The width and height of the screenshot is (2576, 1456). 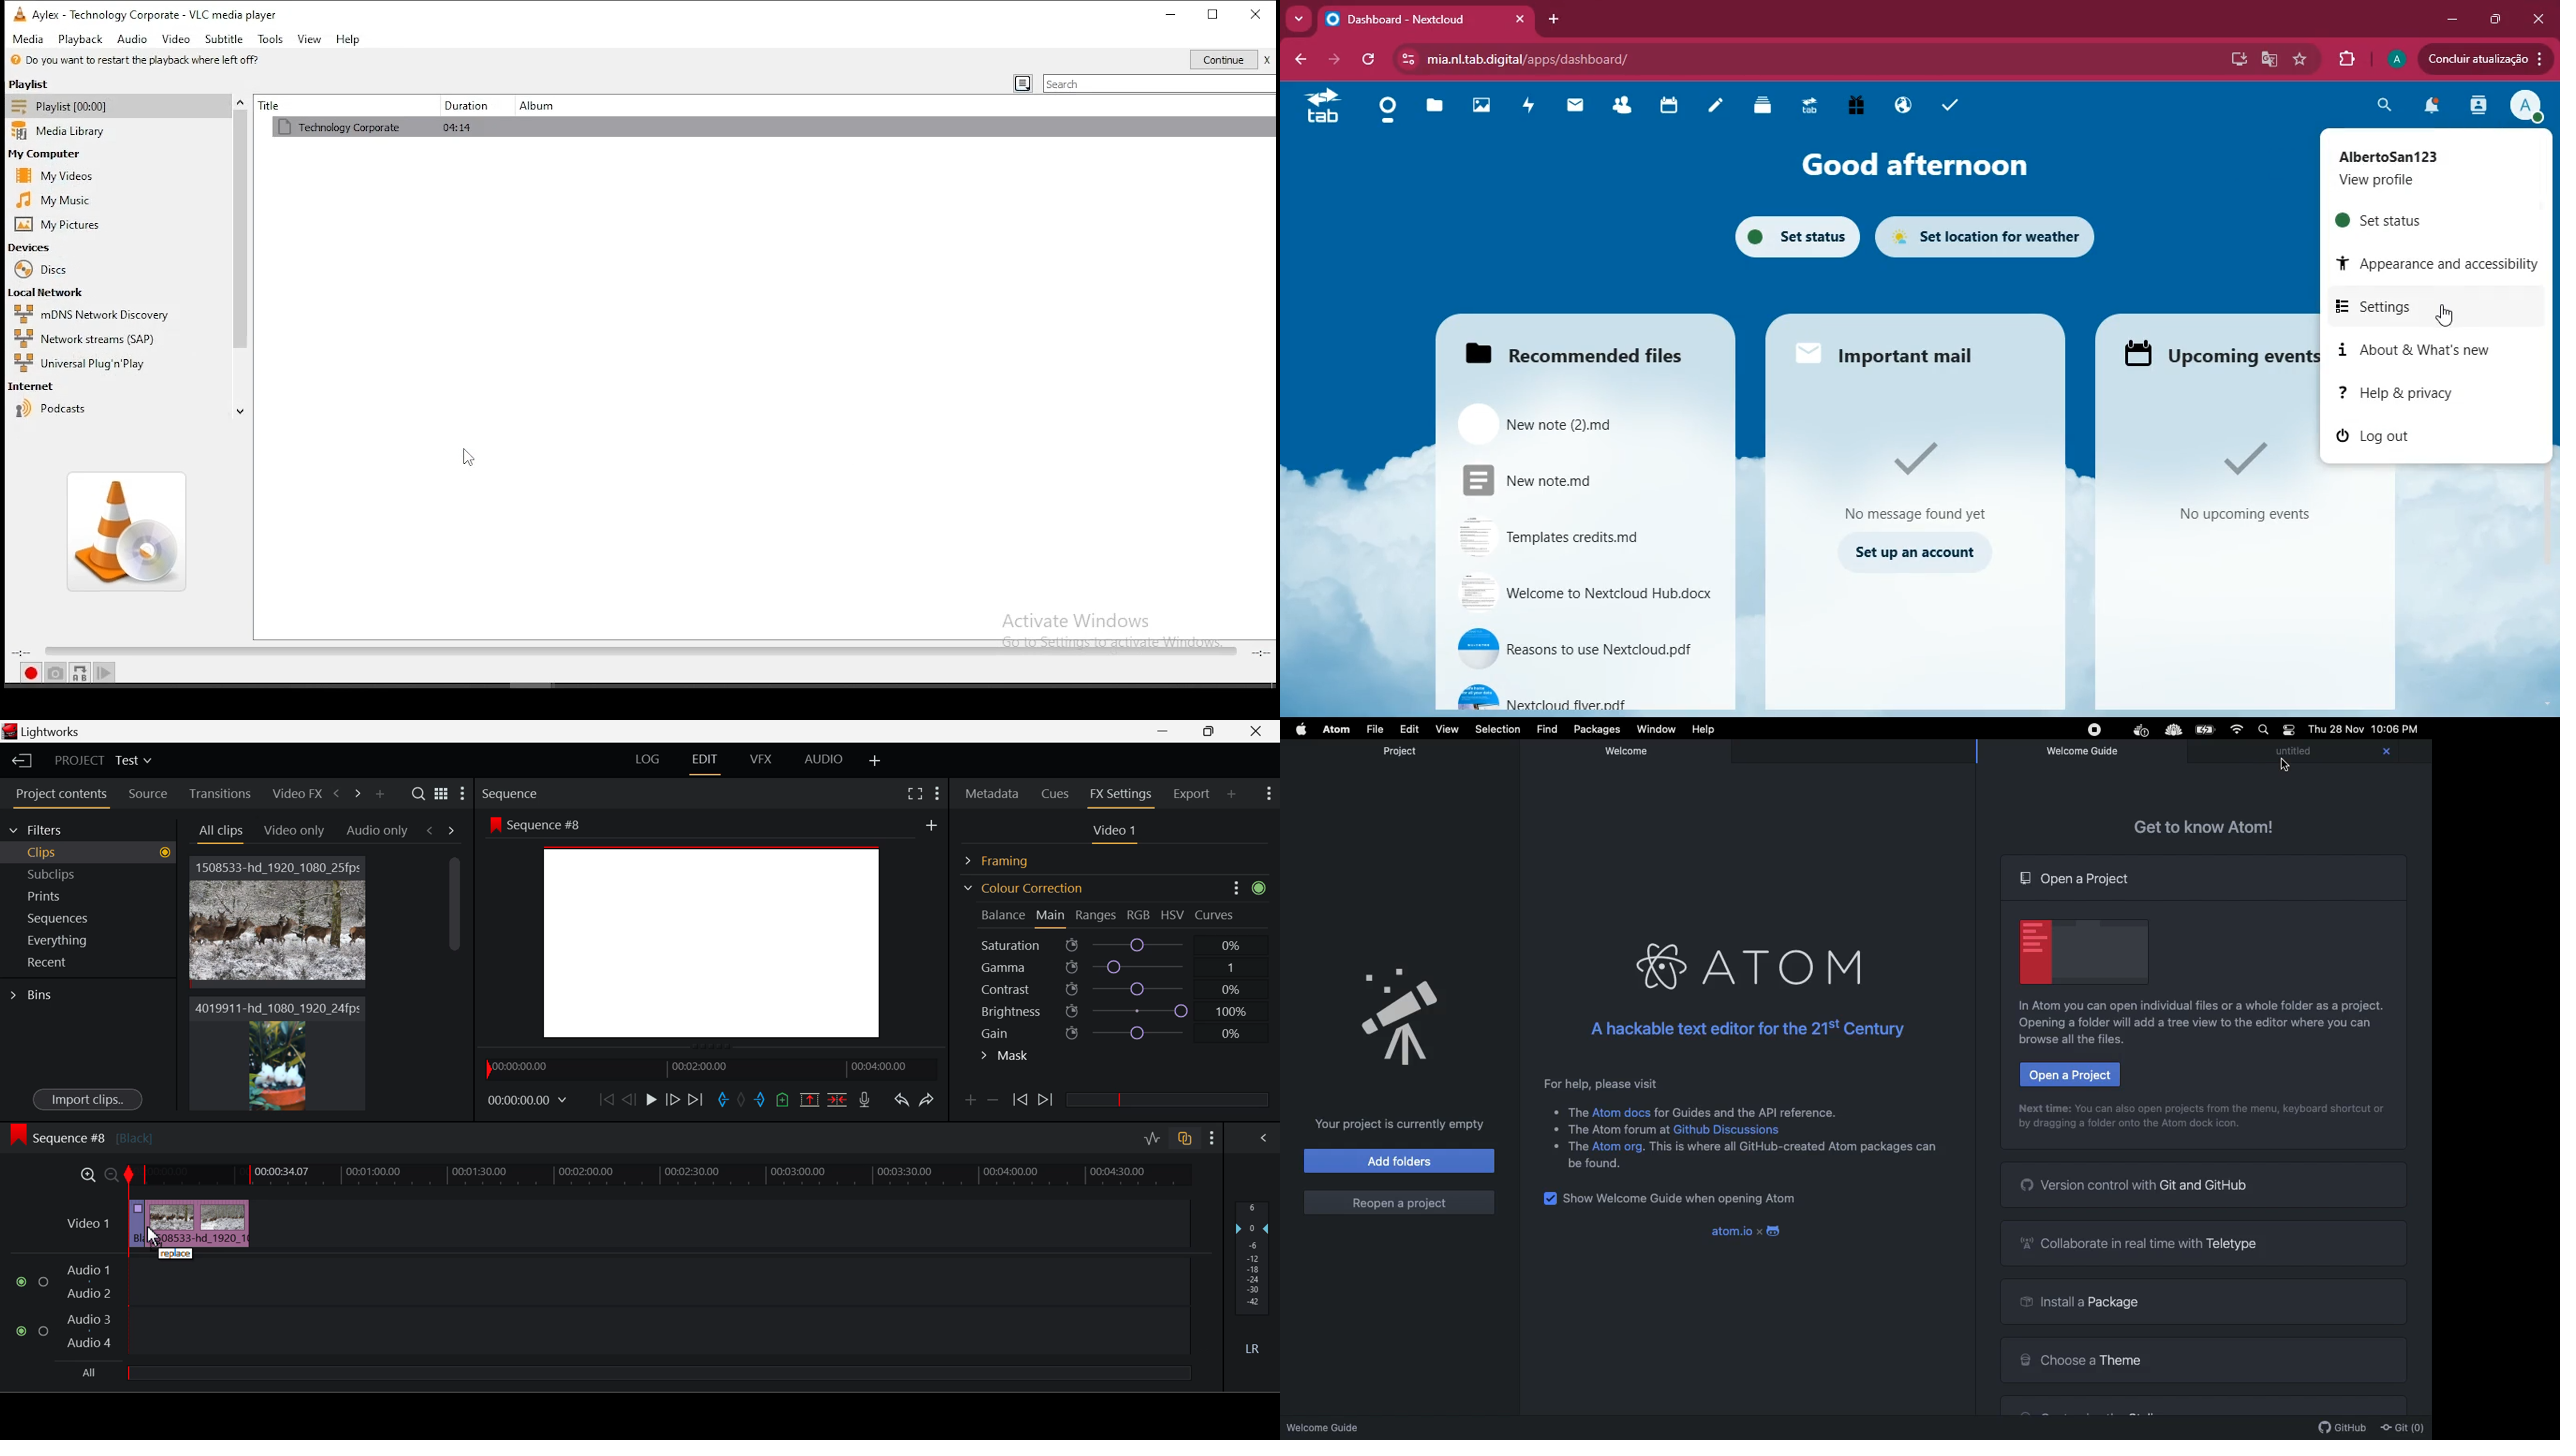 What do you see at coordinates (761, 1101) in the screenshot?
I see `Mark Out` at bounding box center [761, 1101].